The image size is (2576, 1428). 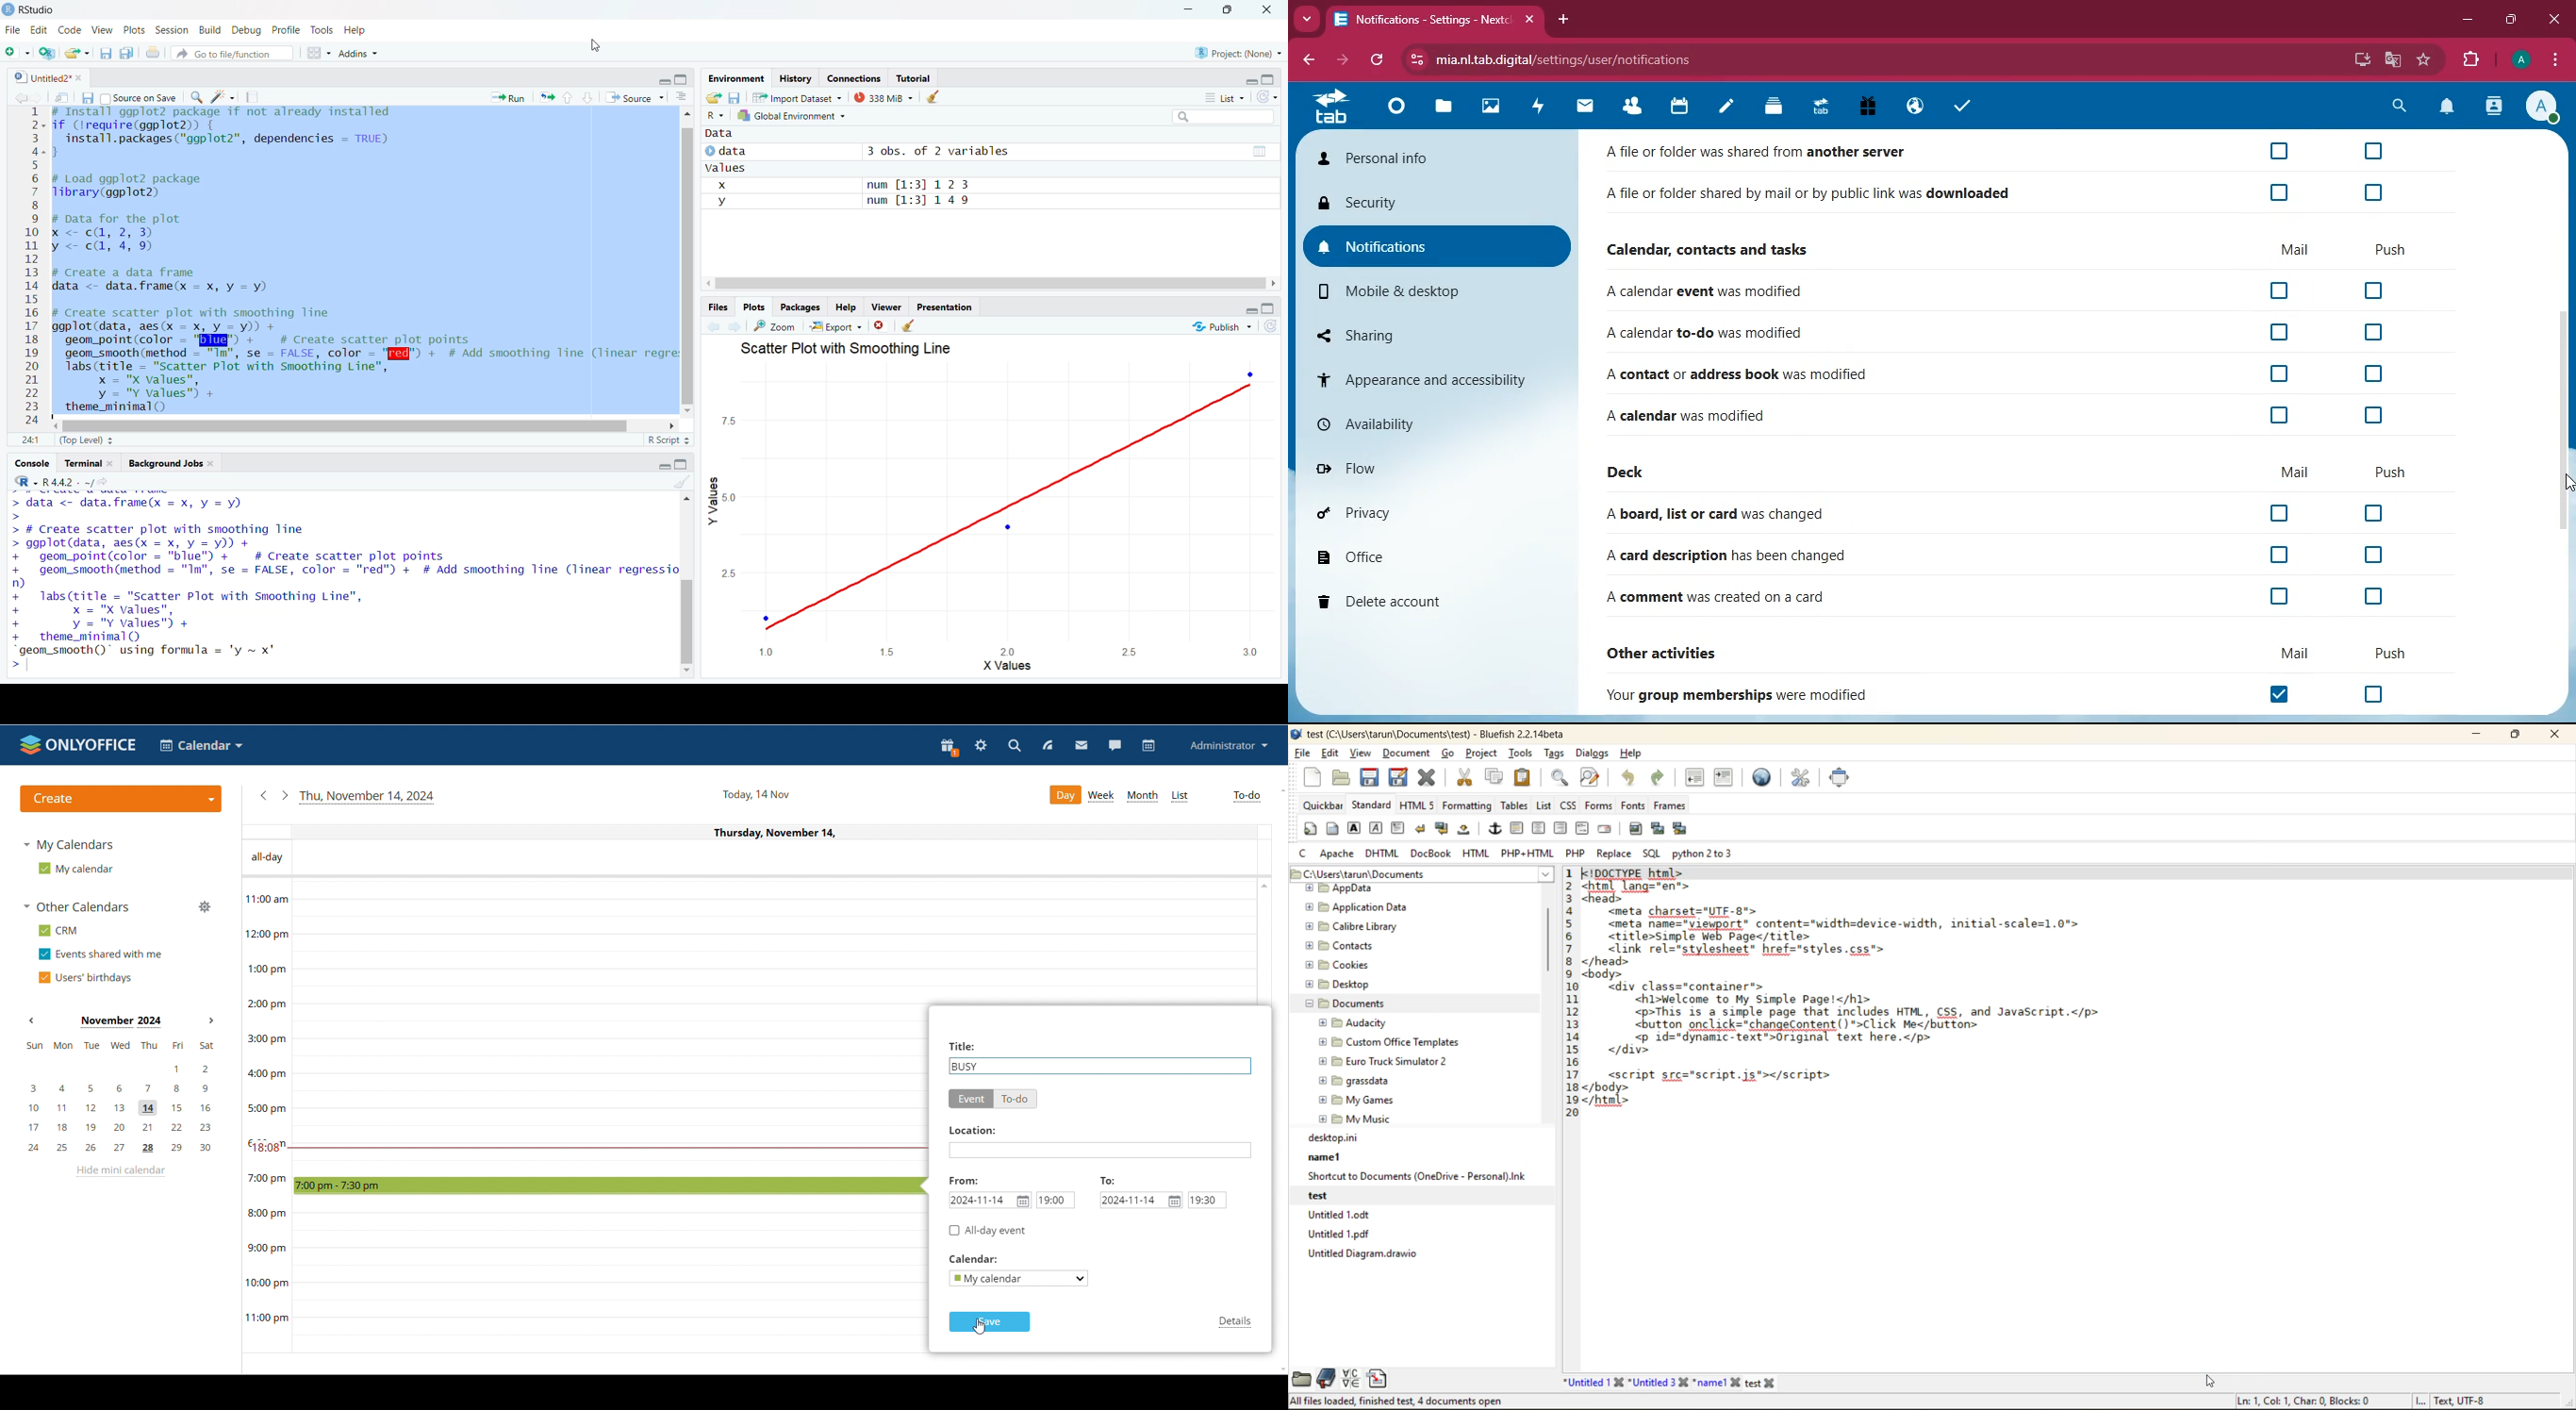 I want to click on Export ~, so click(x=838, y=329).